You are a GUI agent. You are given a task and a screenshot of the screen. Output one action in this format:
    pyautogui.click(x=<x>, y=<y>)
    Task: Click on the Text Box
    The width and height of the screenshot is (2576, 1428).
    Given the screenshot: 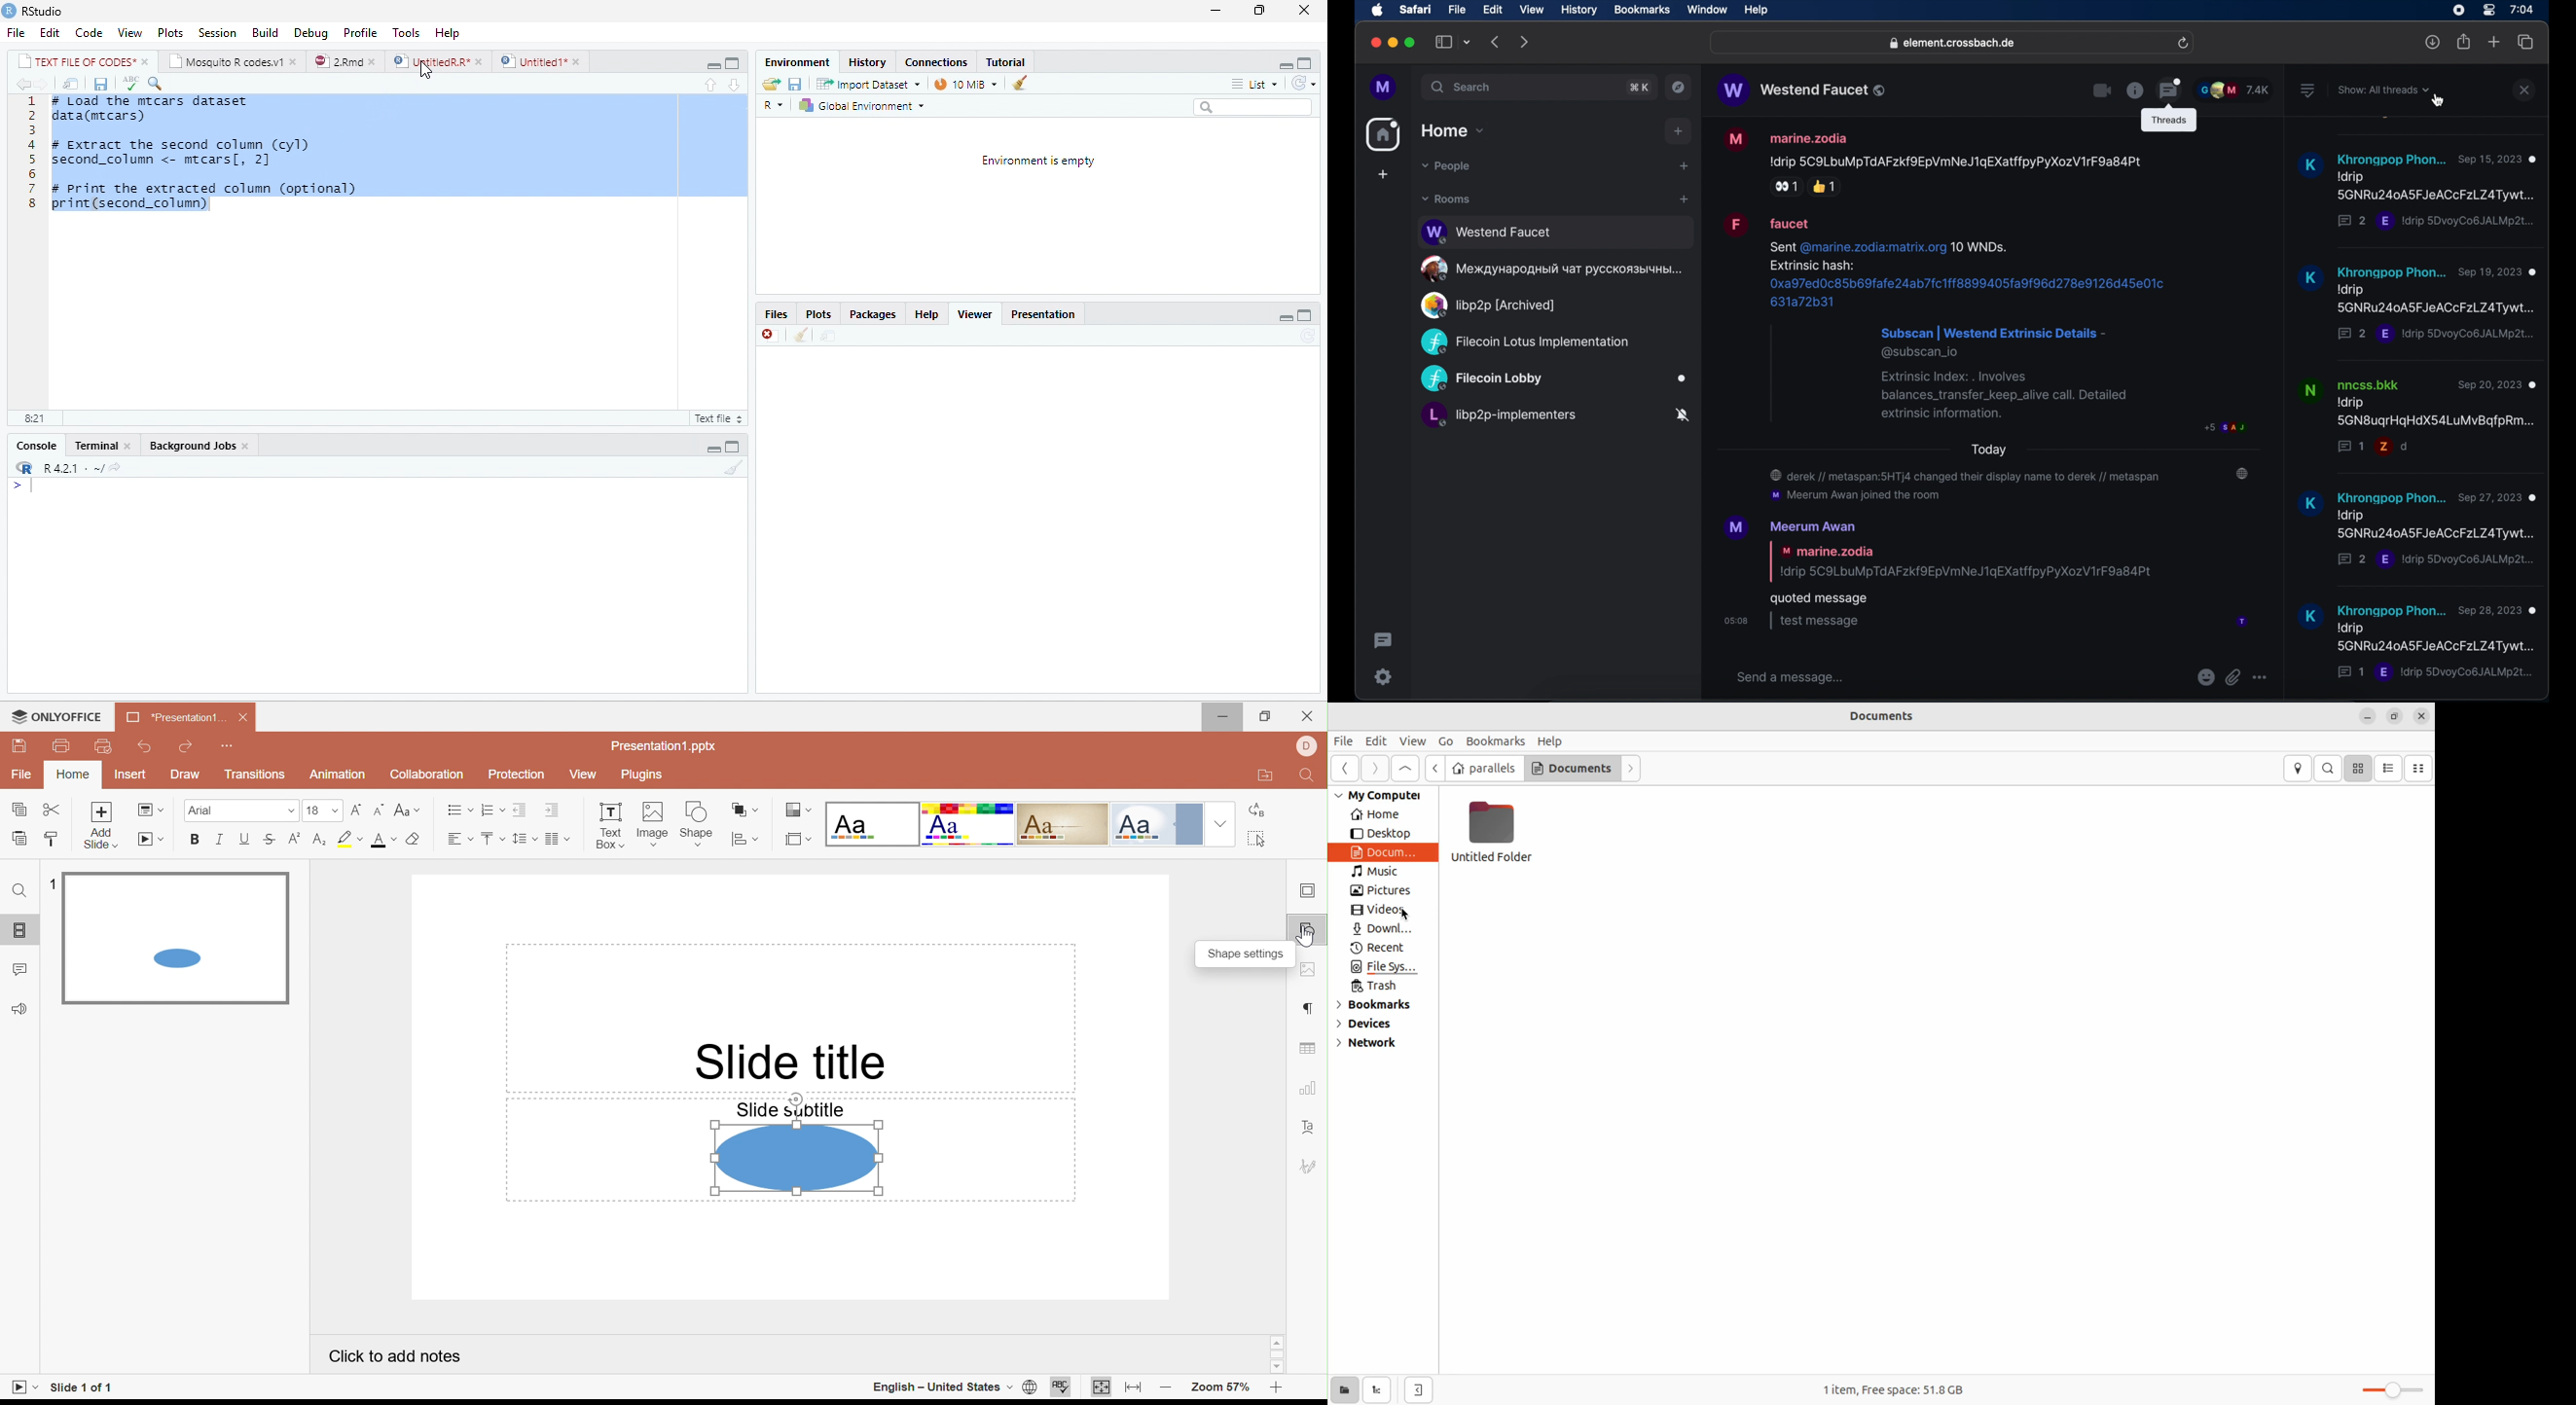 What is the action you would take?
    pyautogui.click(x=610, y=827)
    